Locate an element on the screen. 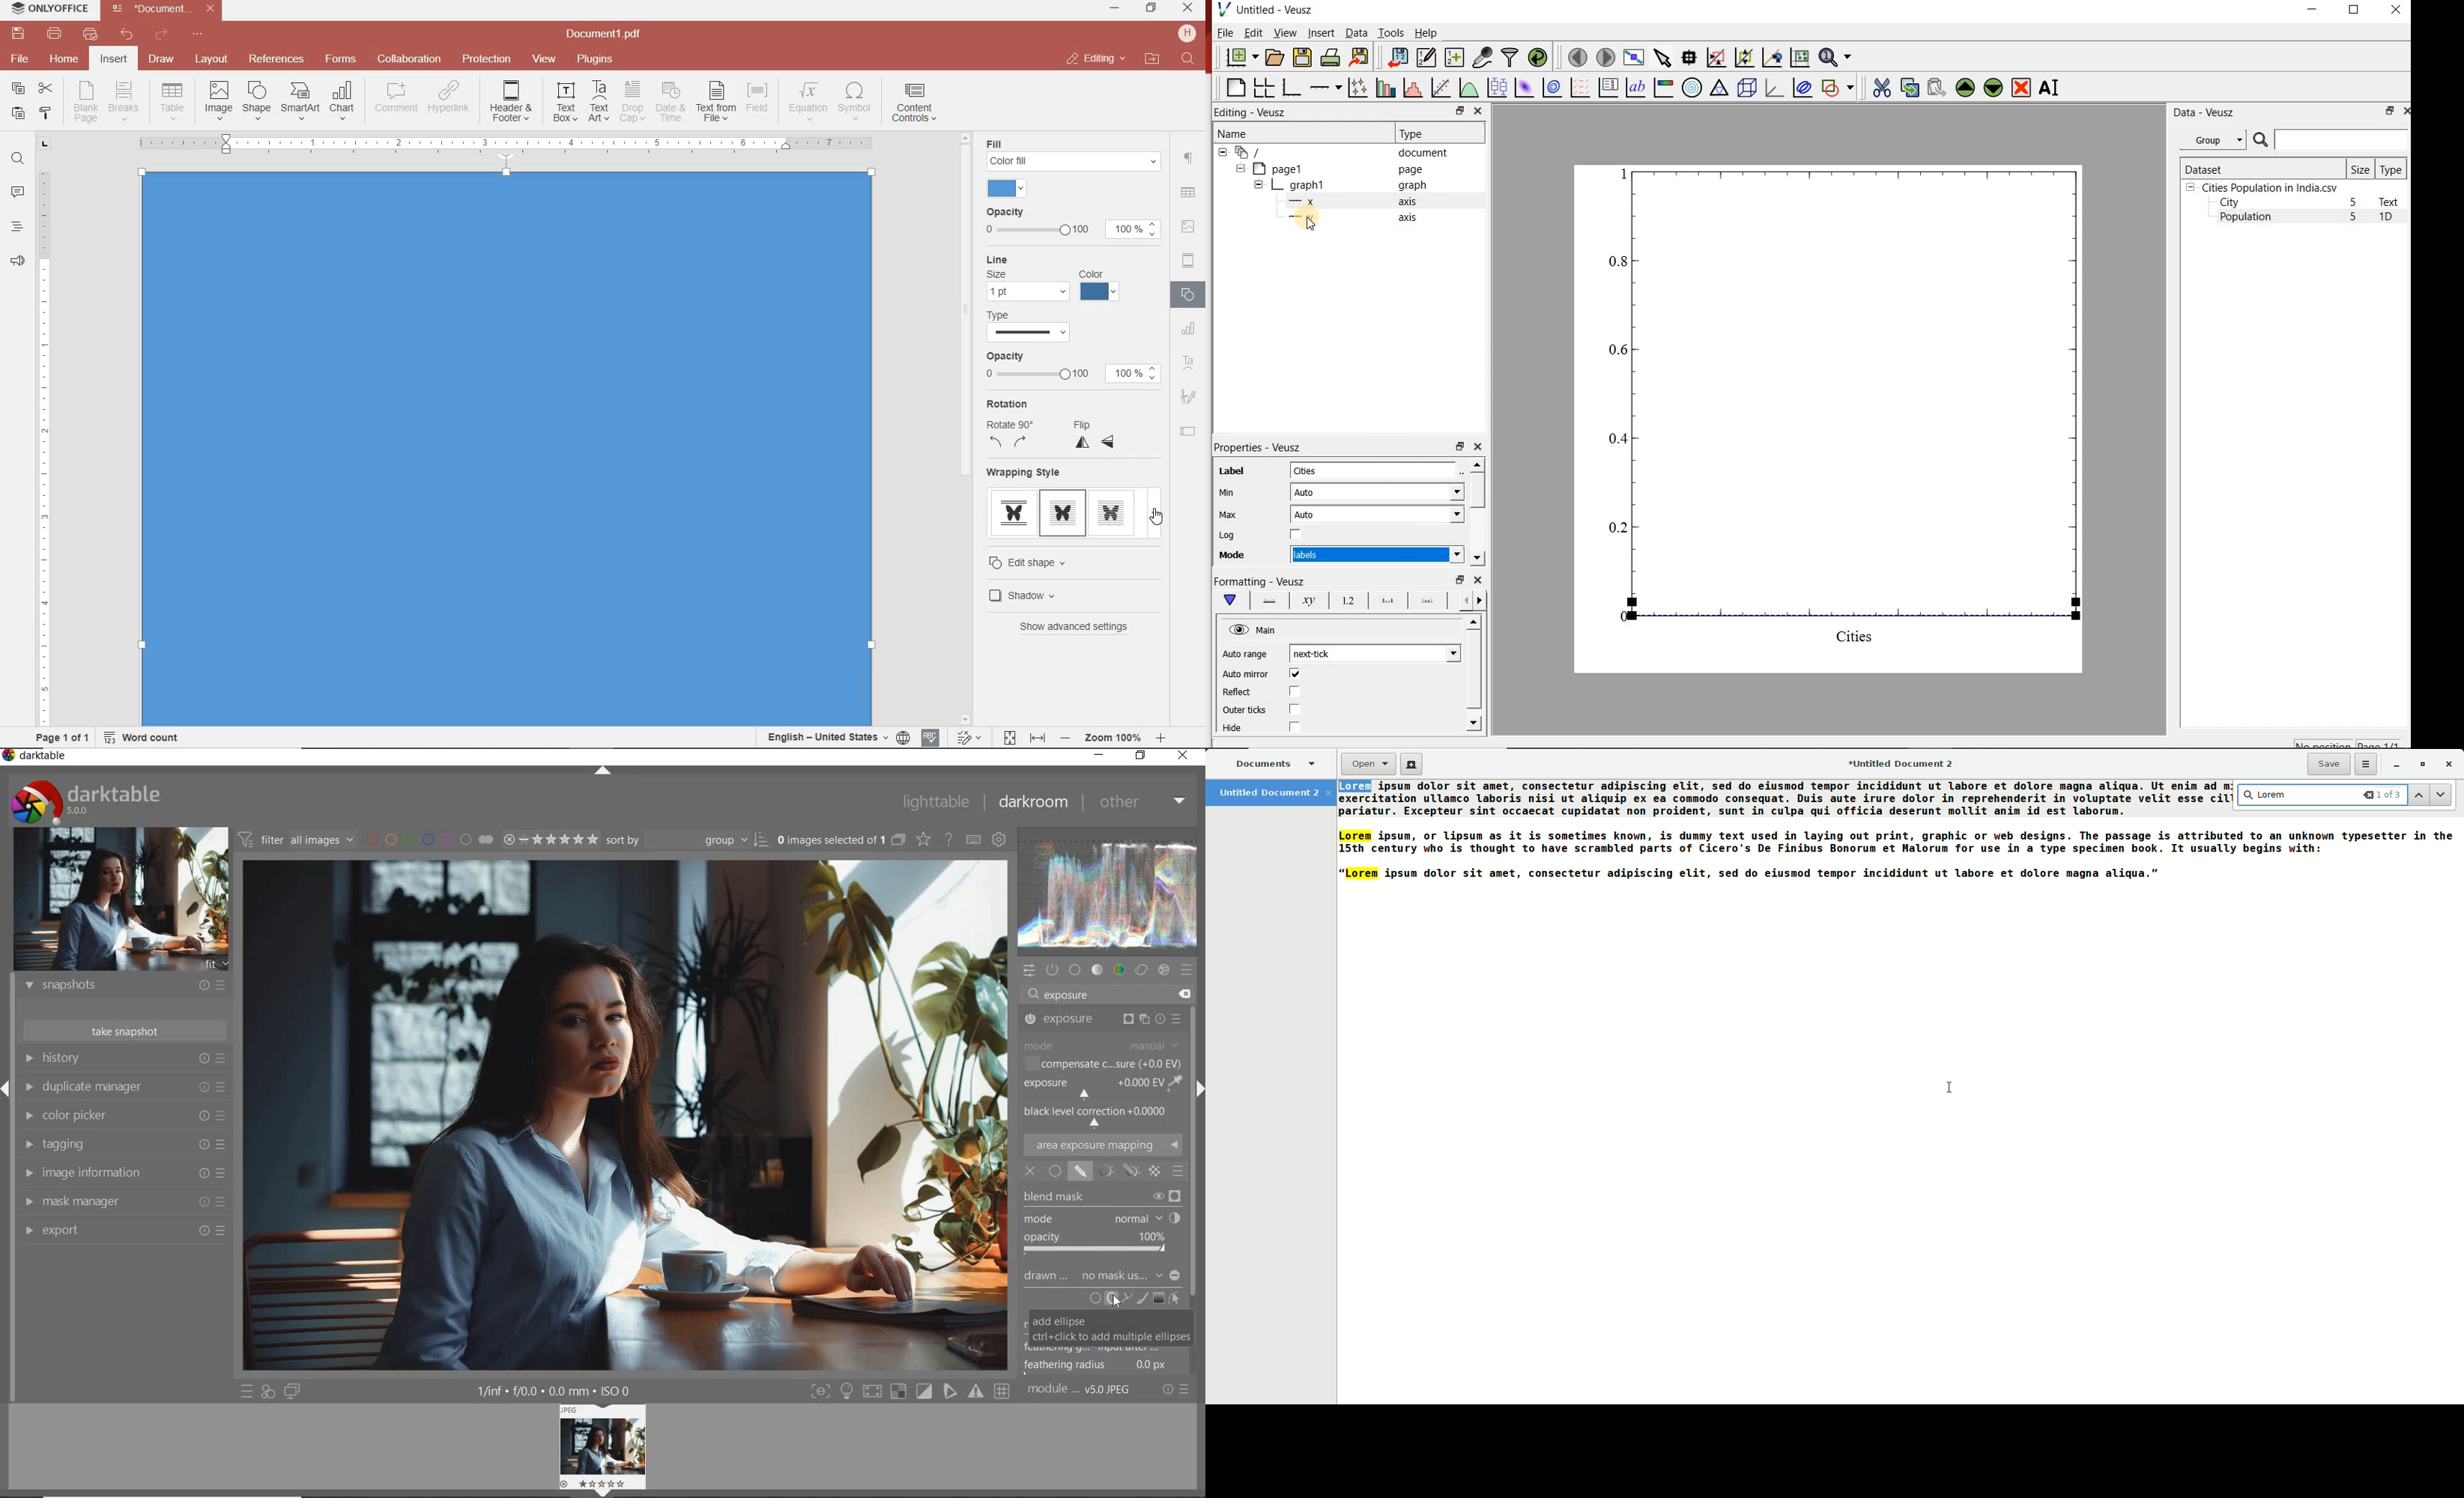 The height and width of the screenshot is (1512, 2464). INSERT TEXT BOX is located at coordinates (565, 101).